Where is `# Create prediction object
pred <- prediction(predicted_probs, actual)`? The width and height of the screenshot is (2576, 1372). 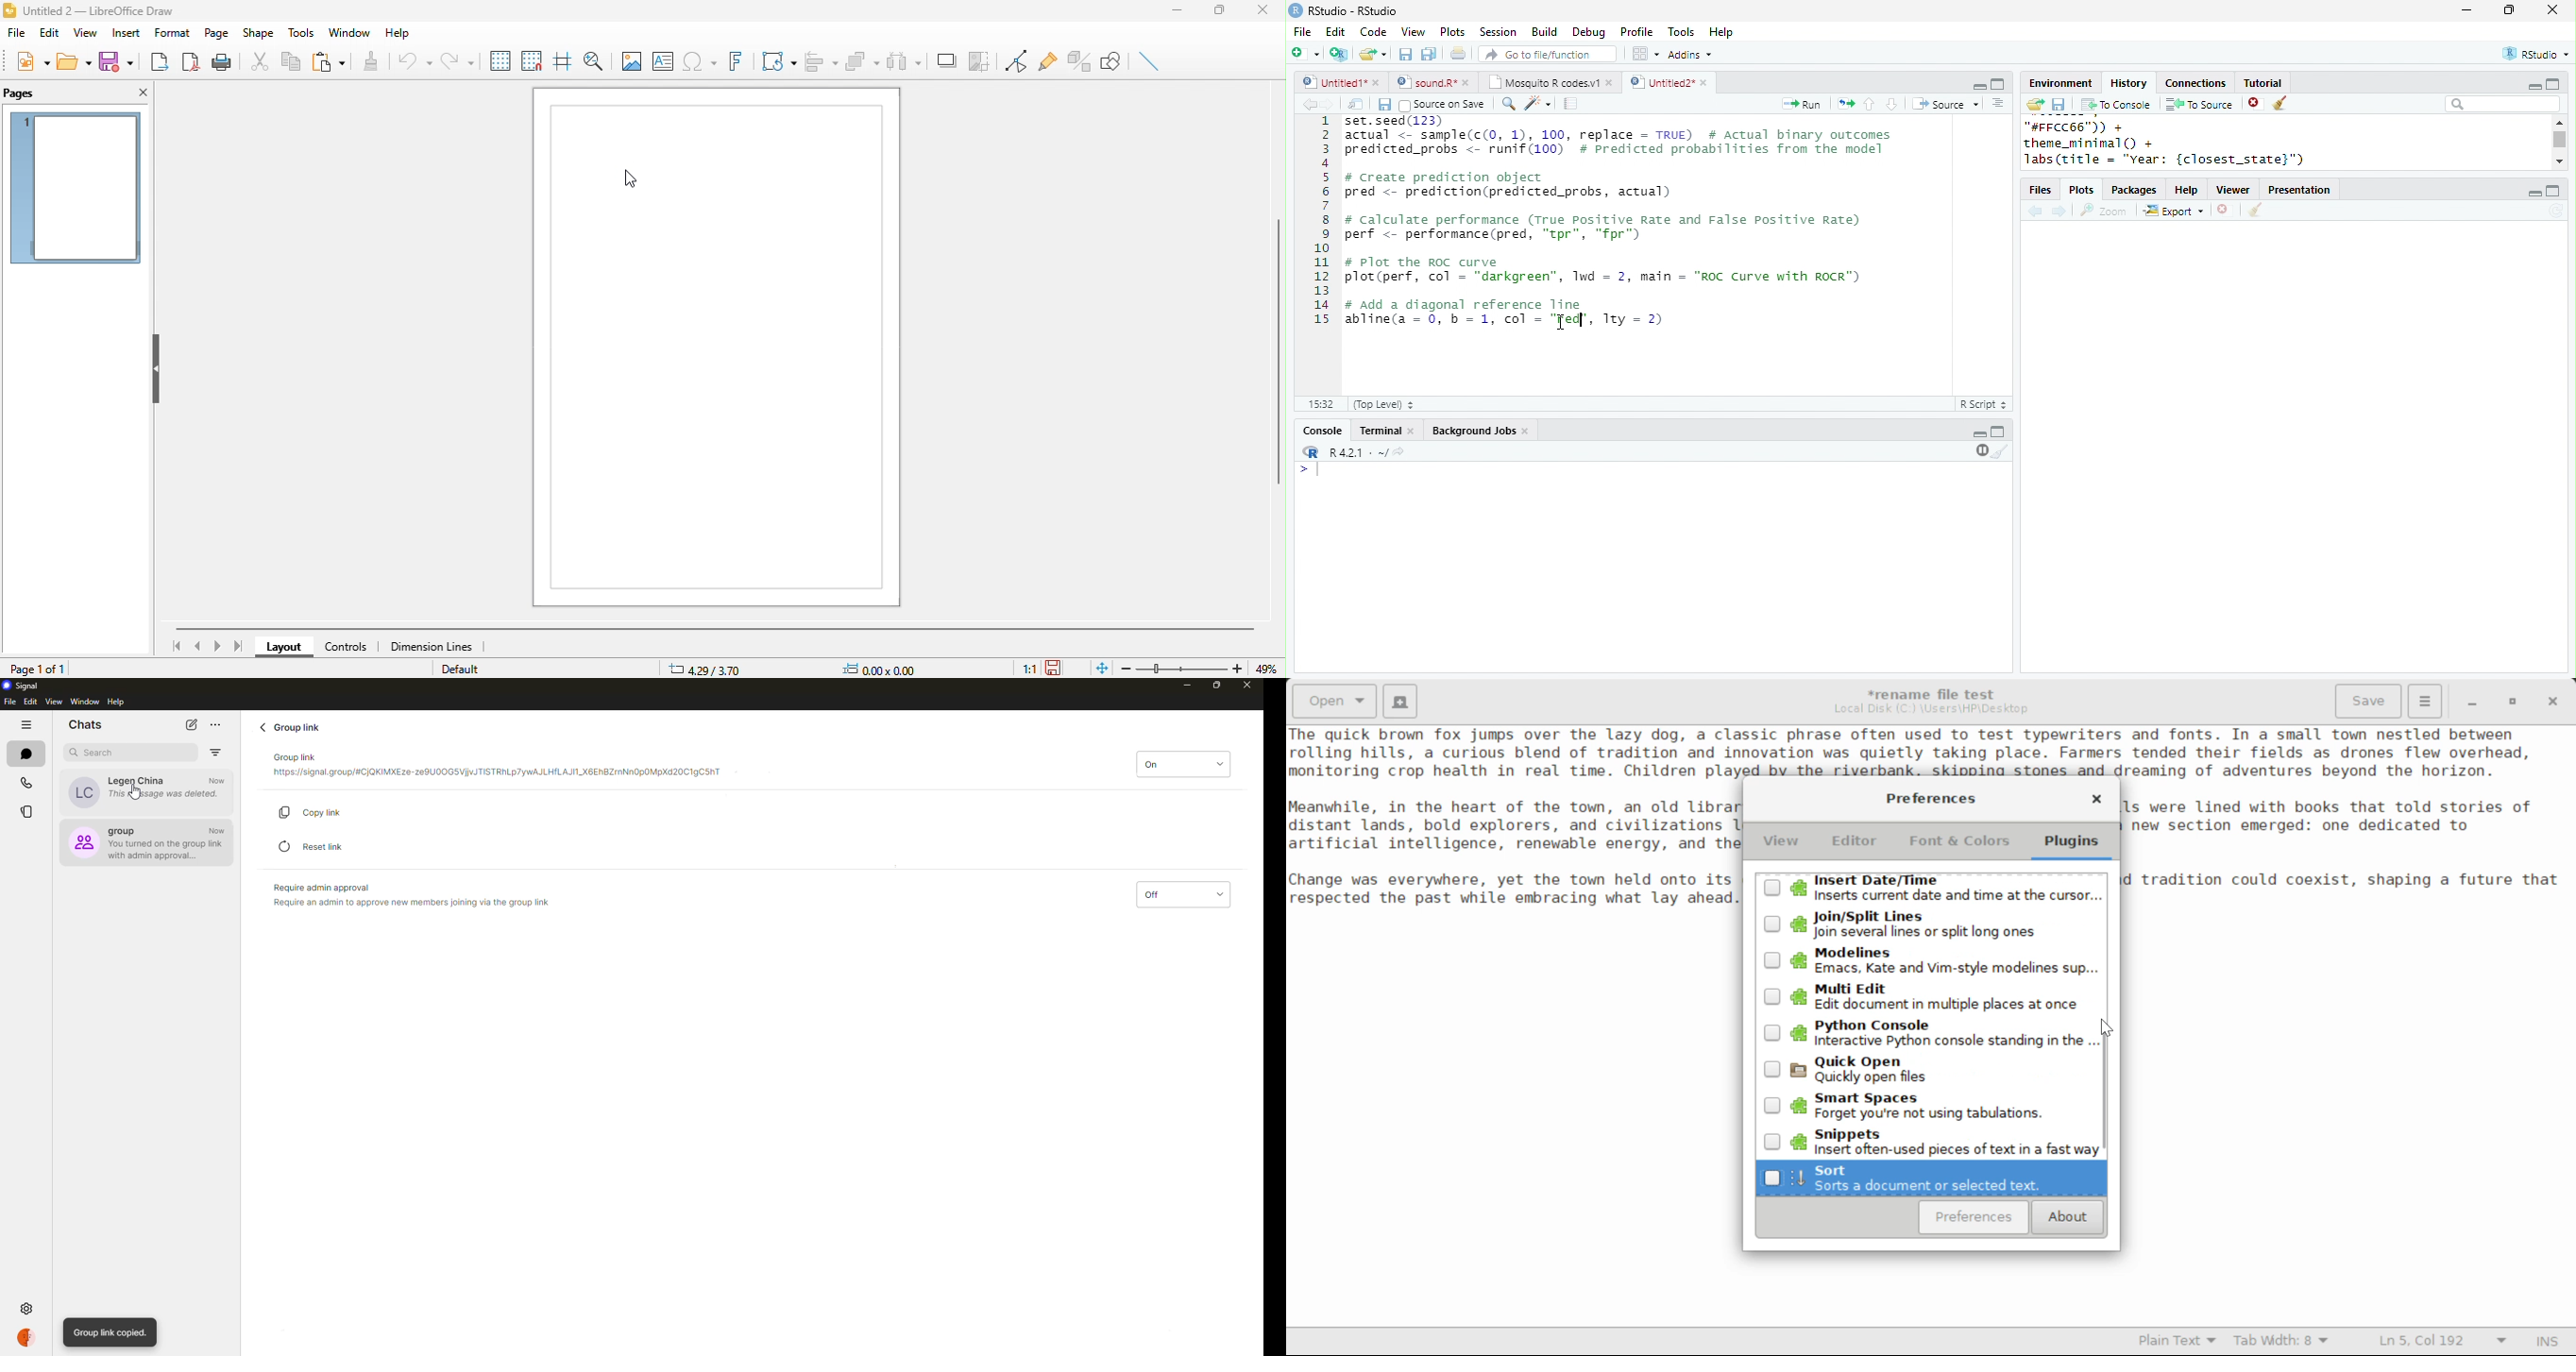
# Create prediction object
pred <- prediction(predicted_probs, actual) is located at coordinates (1509, 185).